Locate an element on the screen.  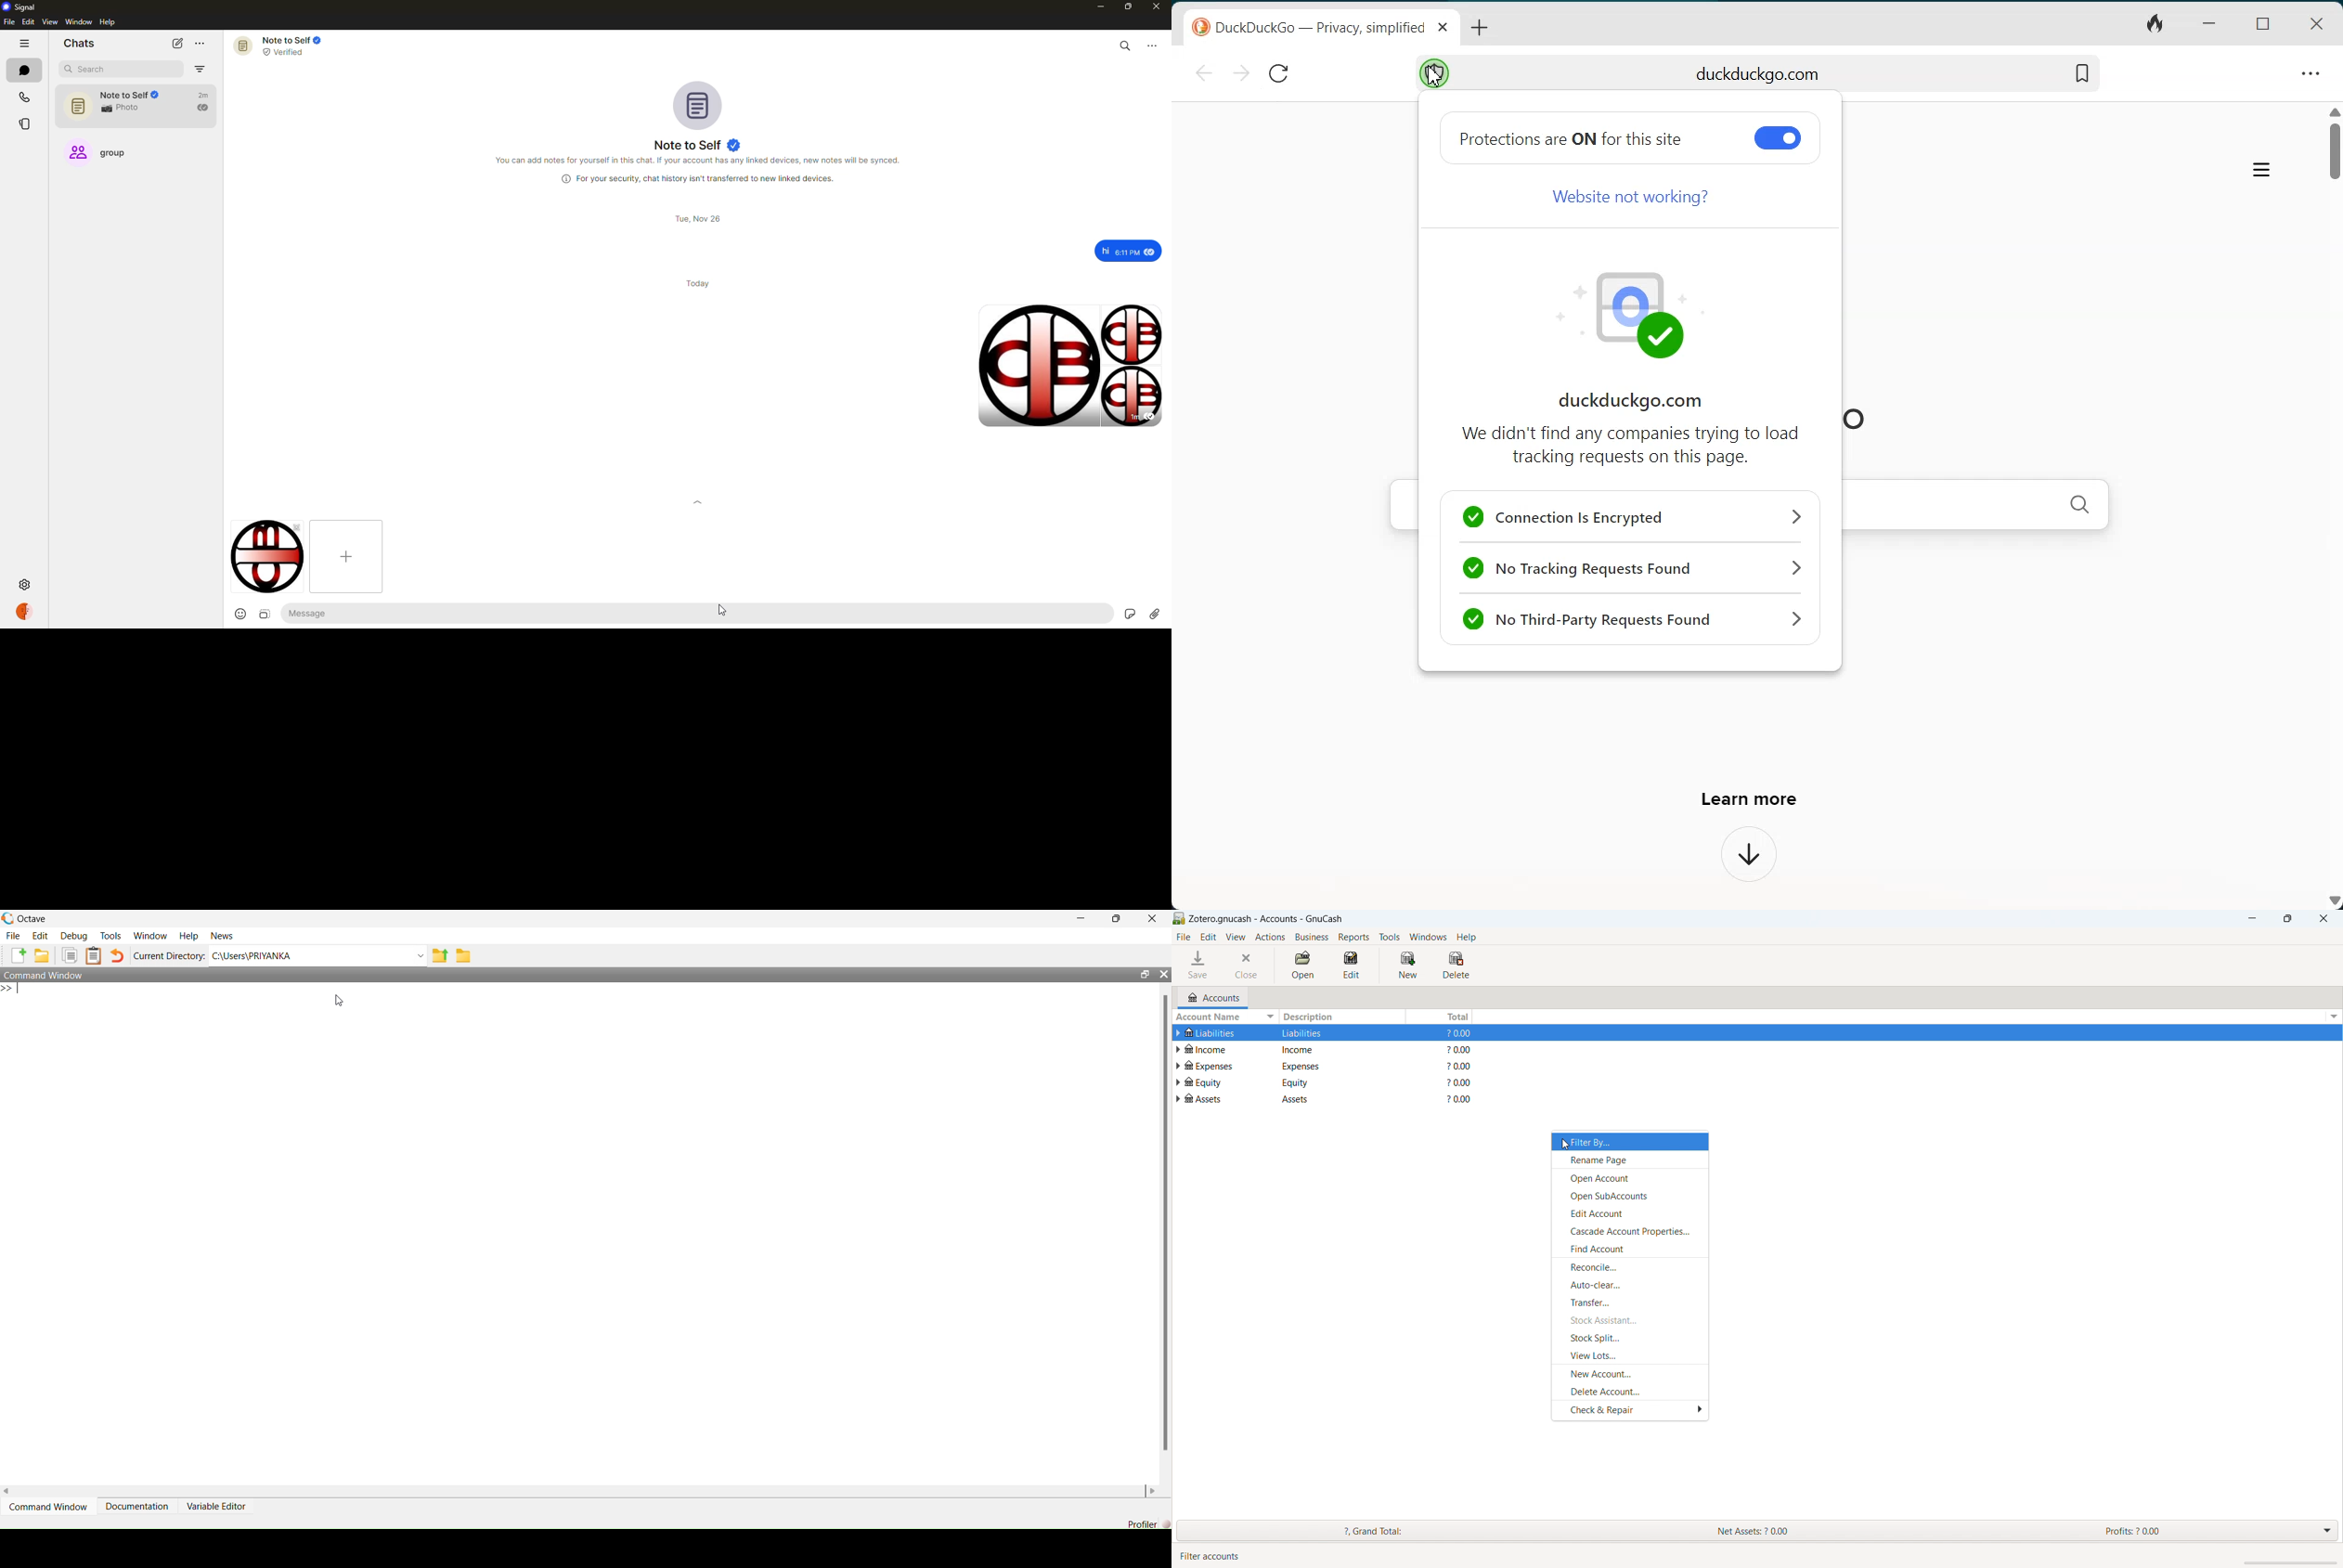
more is located at coordinates (1154, 46).